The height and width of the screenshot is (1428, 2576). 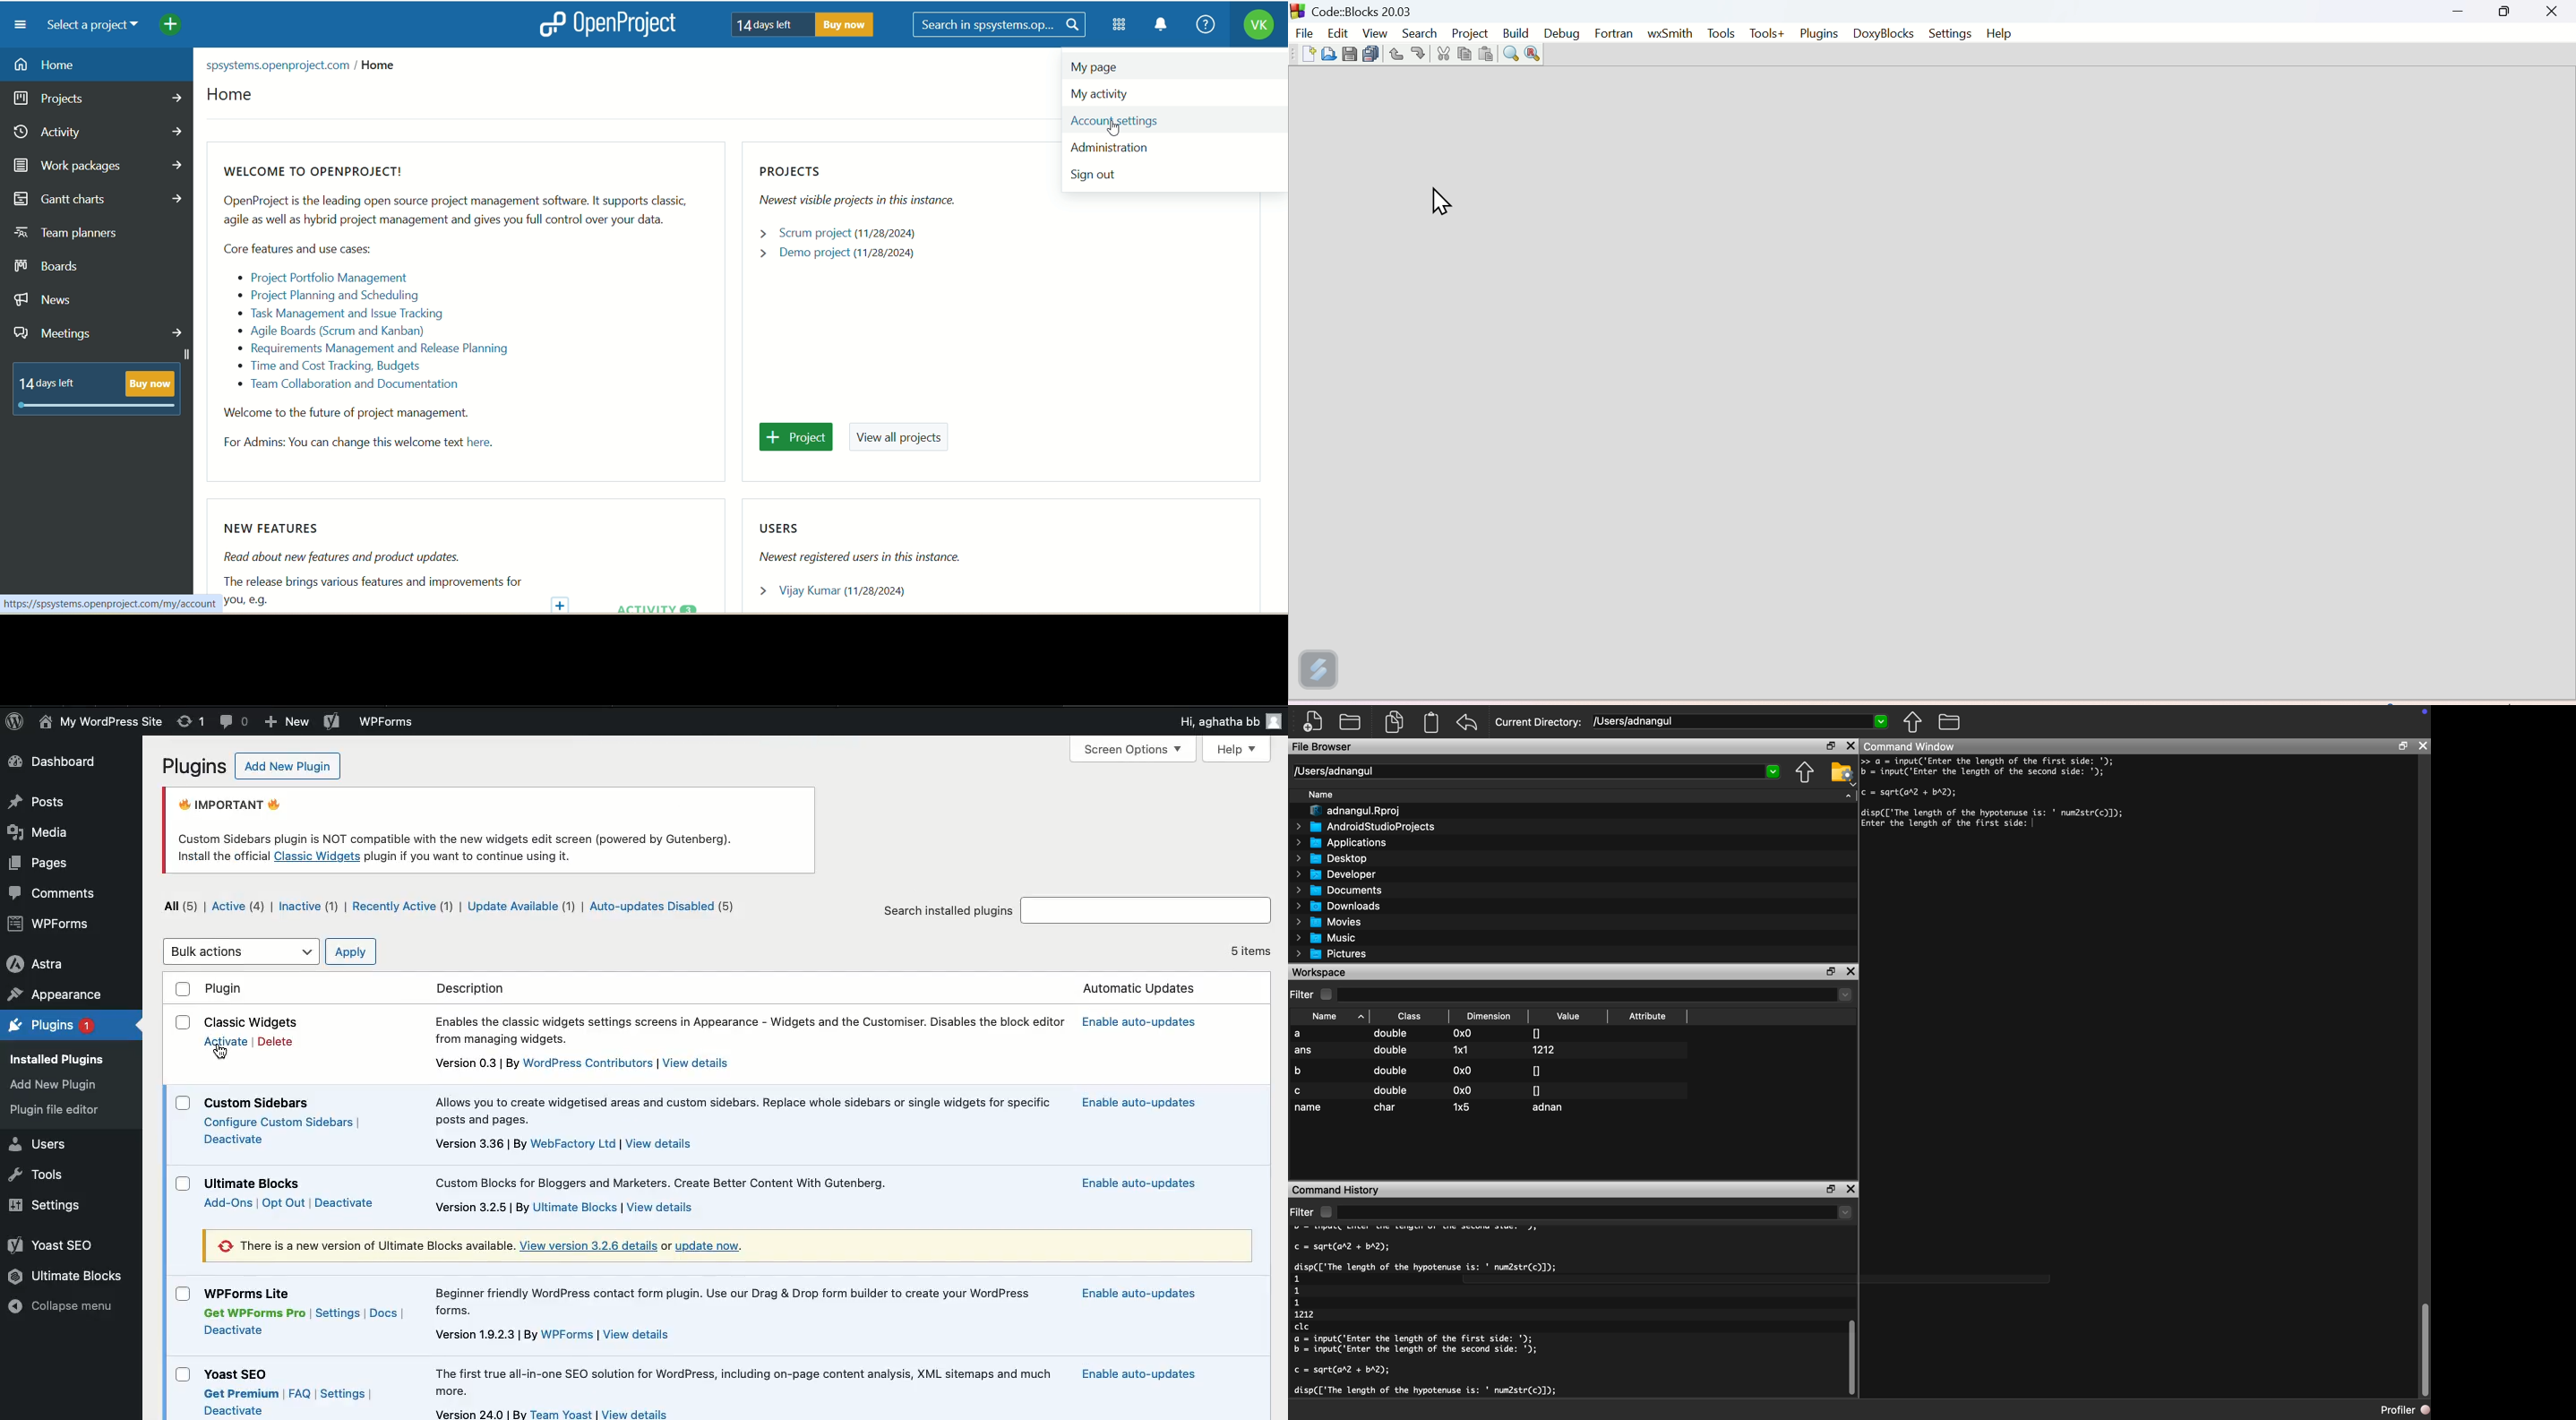 What do you see at coordinates (1369, 9) in the screenshot?
I see `Court blocks 20.03` at bounding box center [1369, 9].